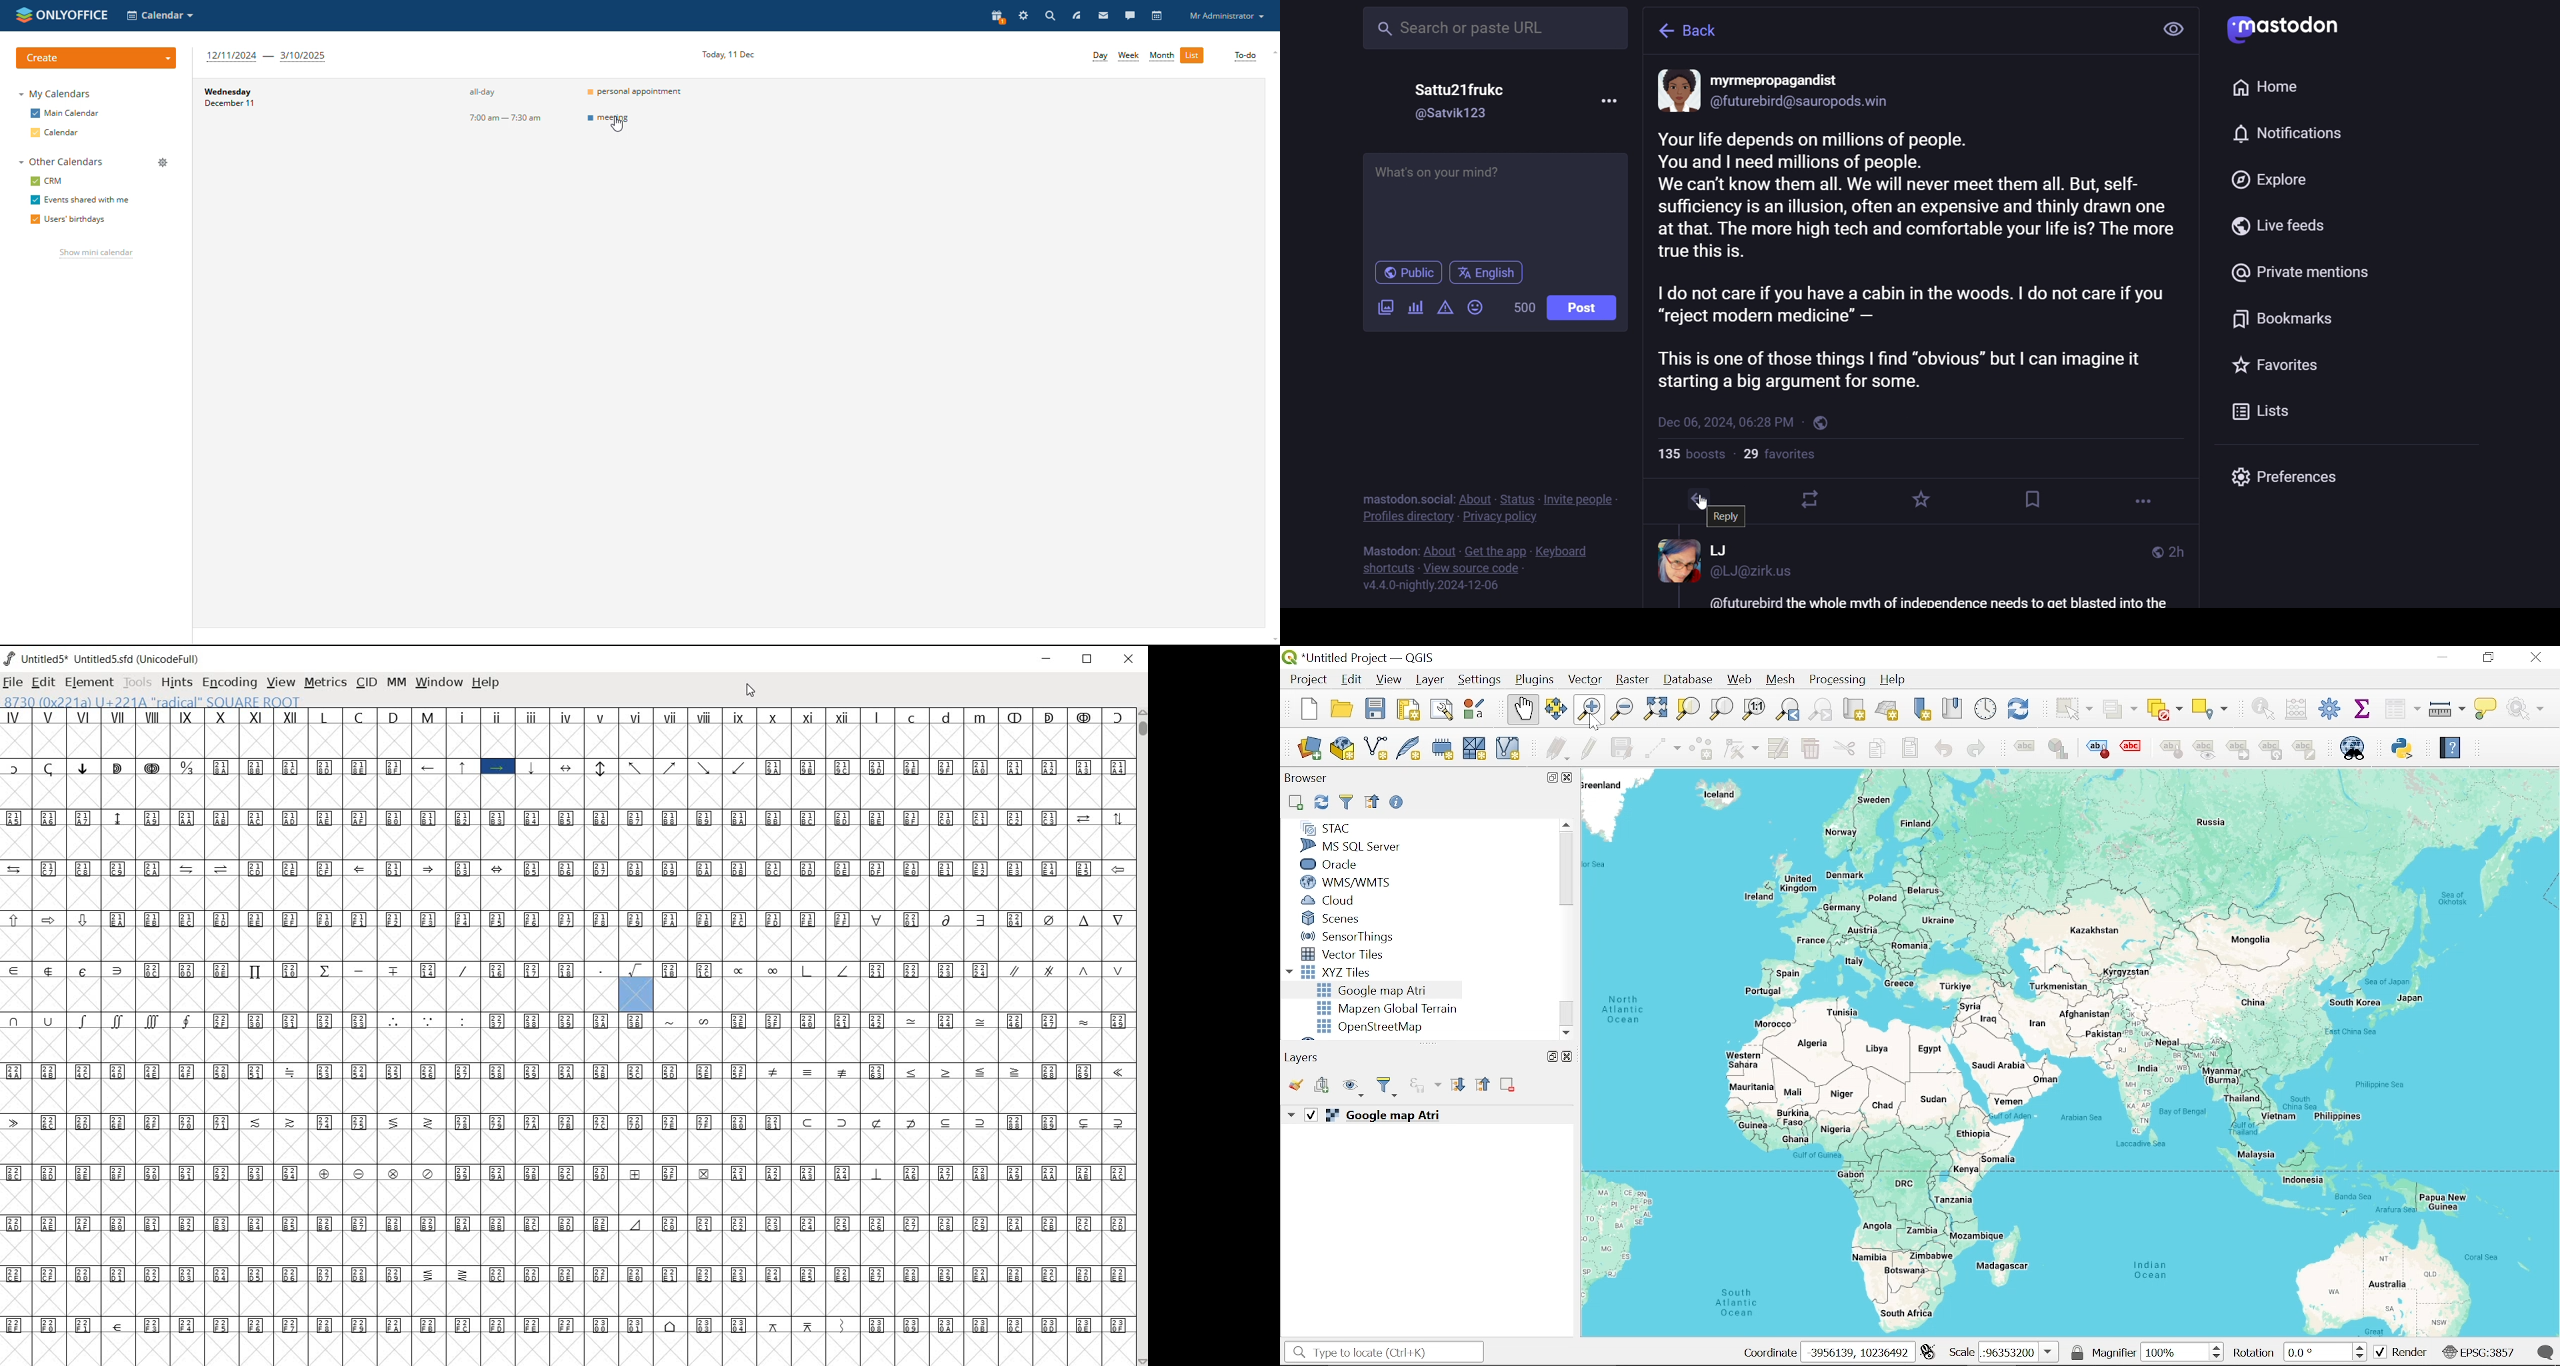  Describe the element at coordinates (1564, 824) in the screenshot. I see `Move up` at that location.